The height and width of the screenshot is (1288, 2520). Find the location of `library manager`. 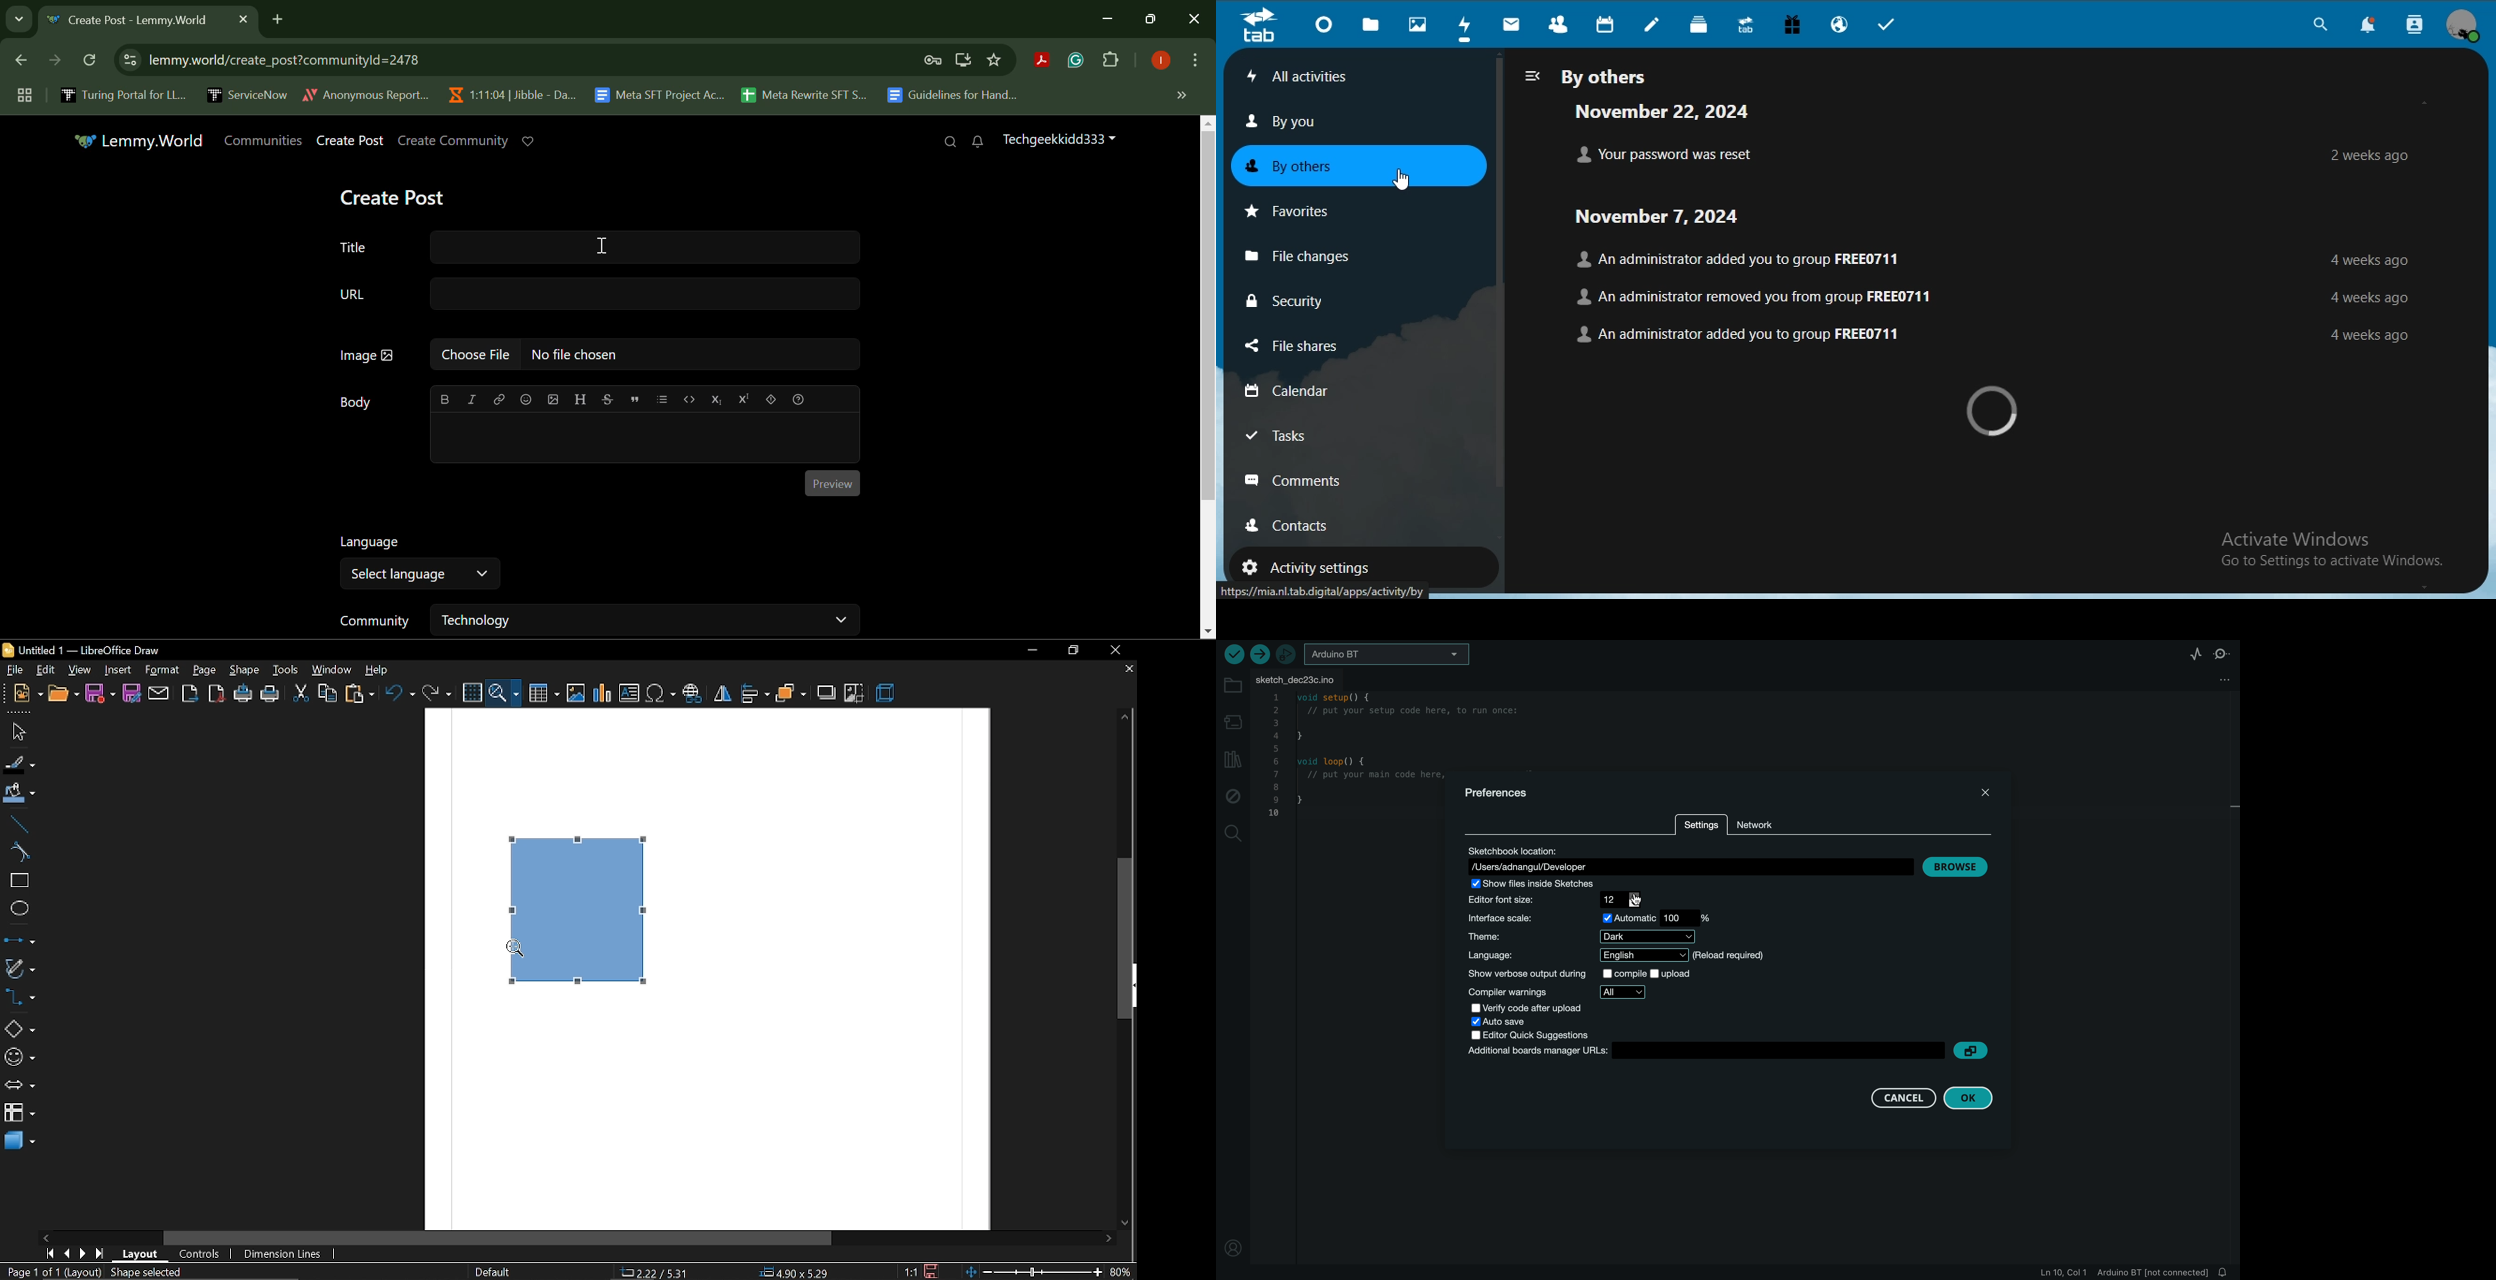

library manager is located at coordinates (1233, 758).